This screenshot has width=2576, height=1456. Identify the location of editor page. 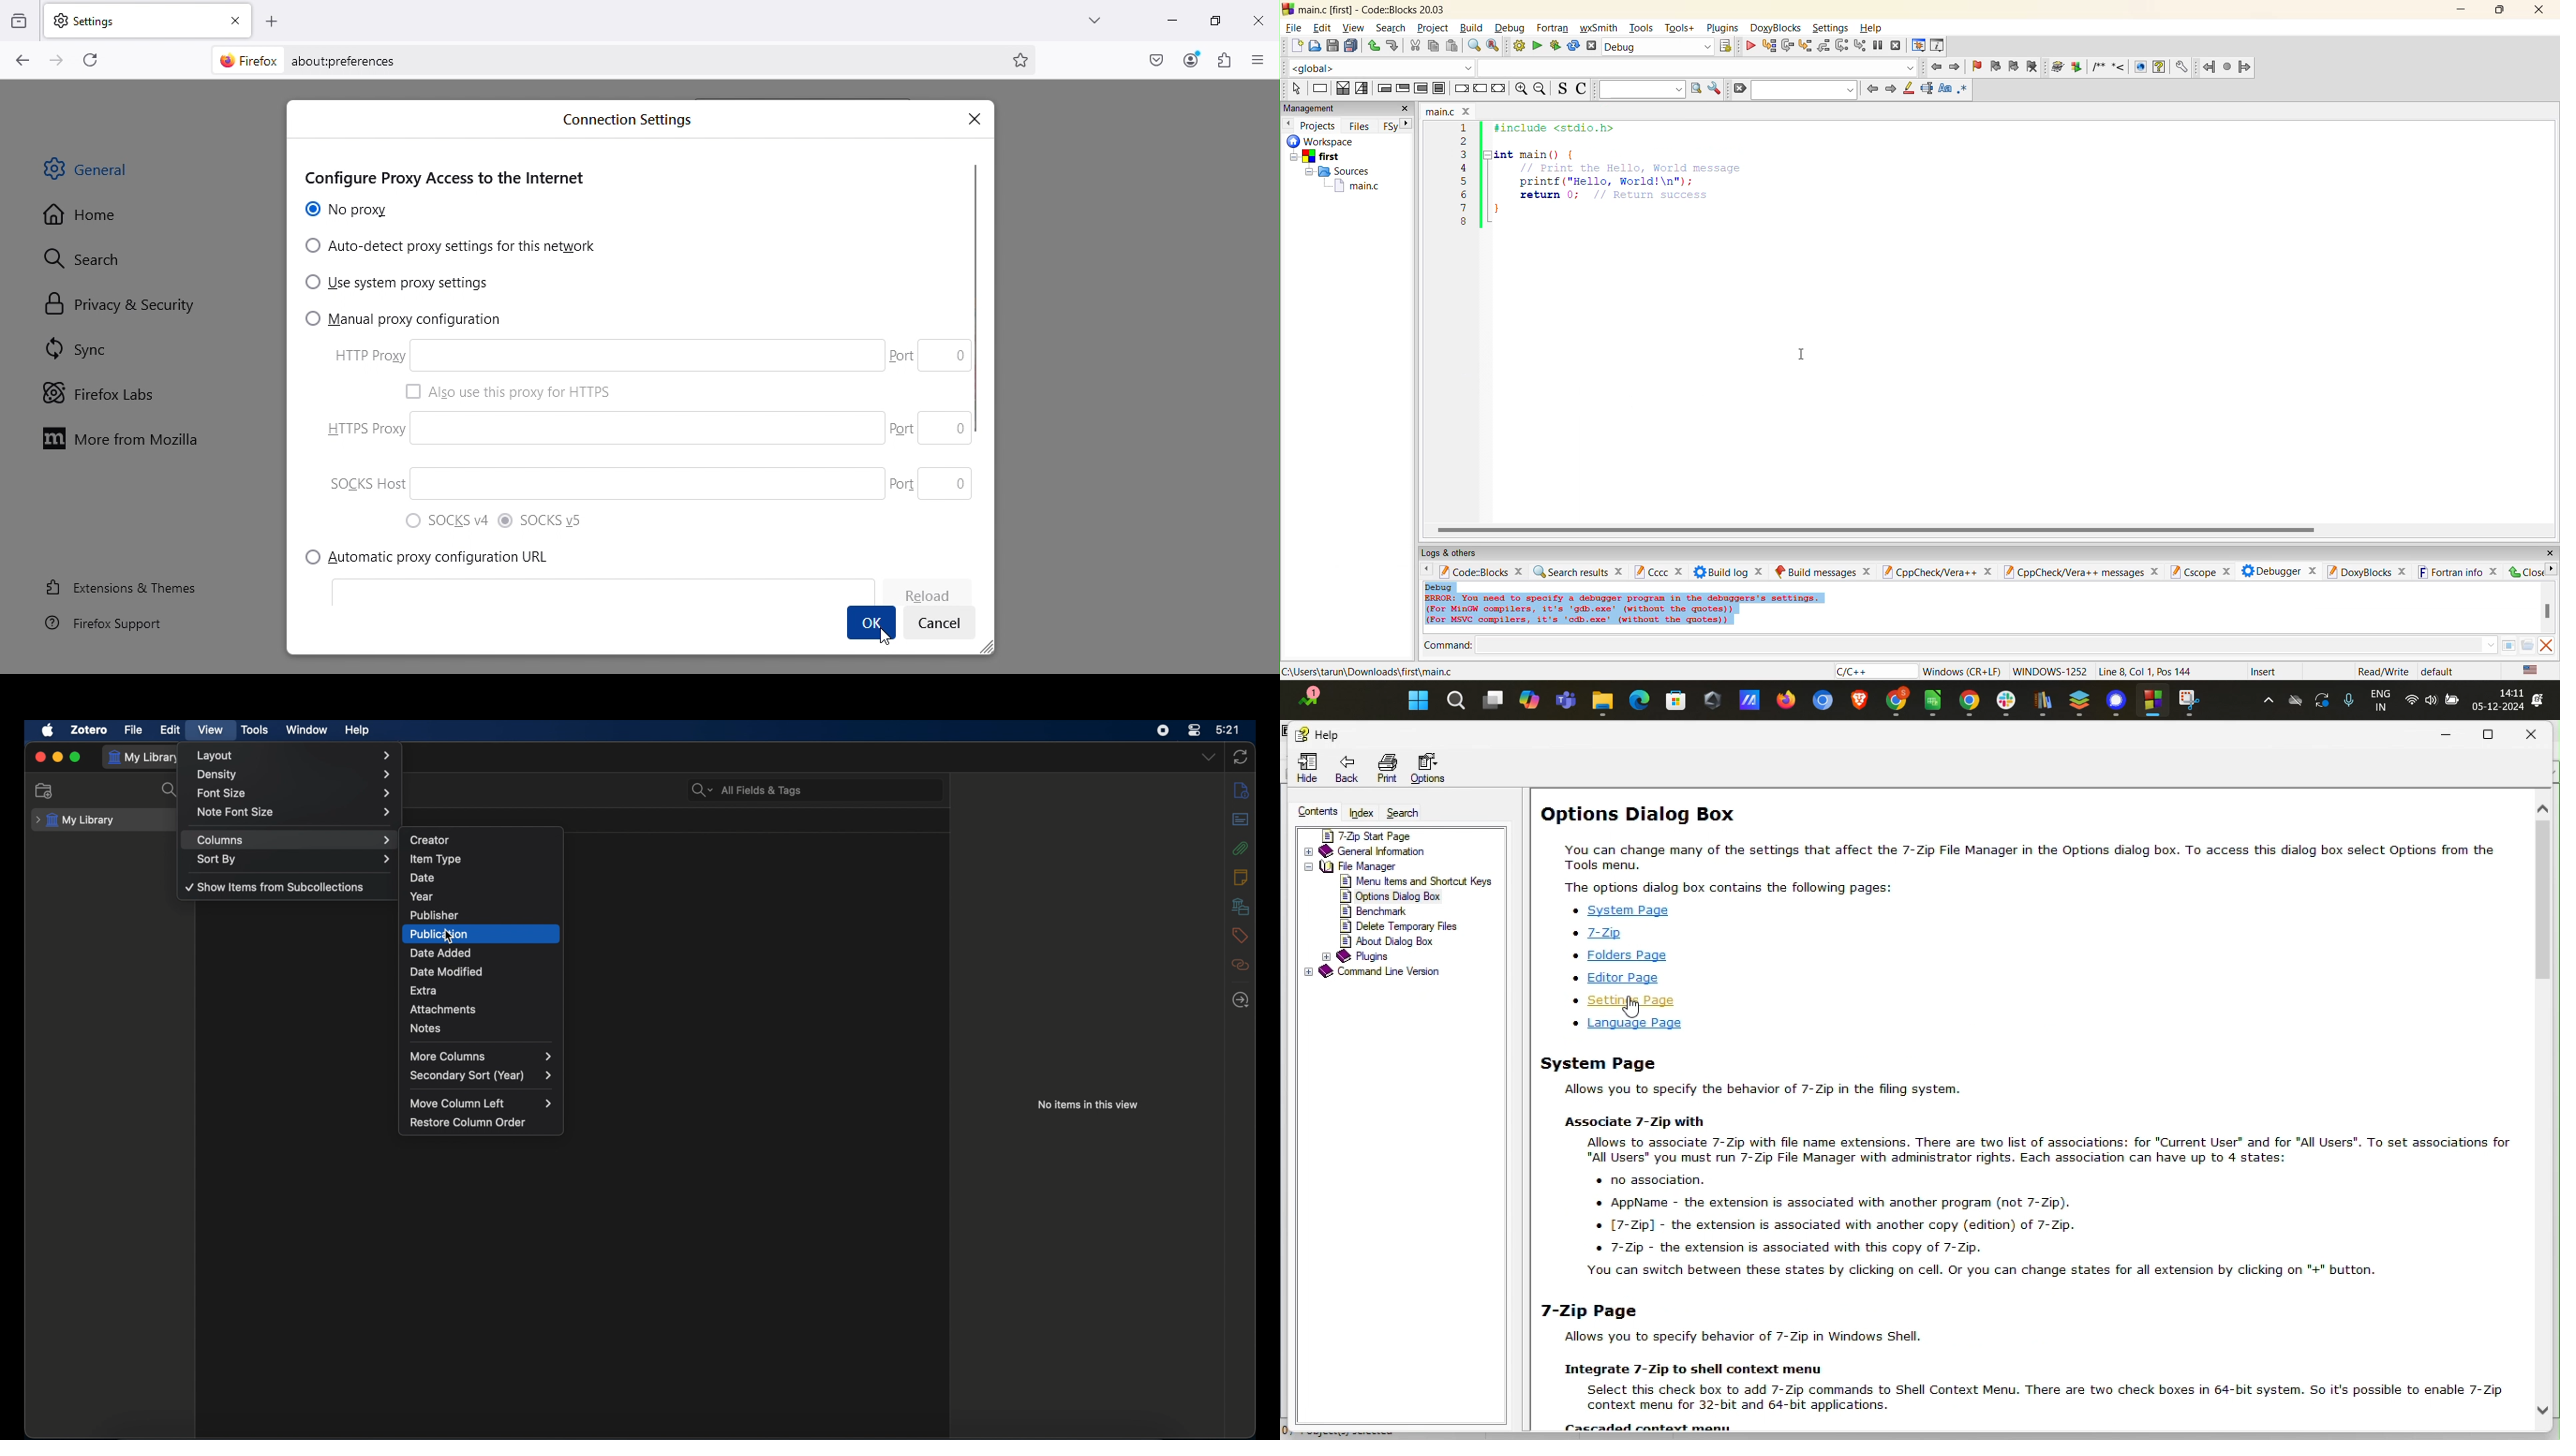
(1628, 979).